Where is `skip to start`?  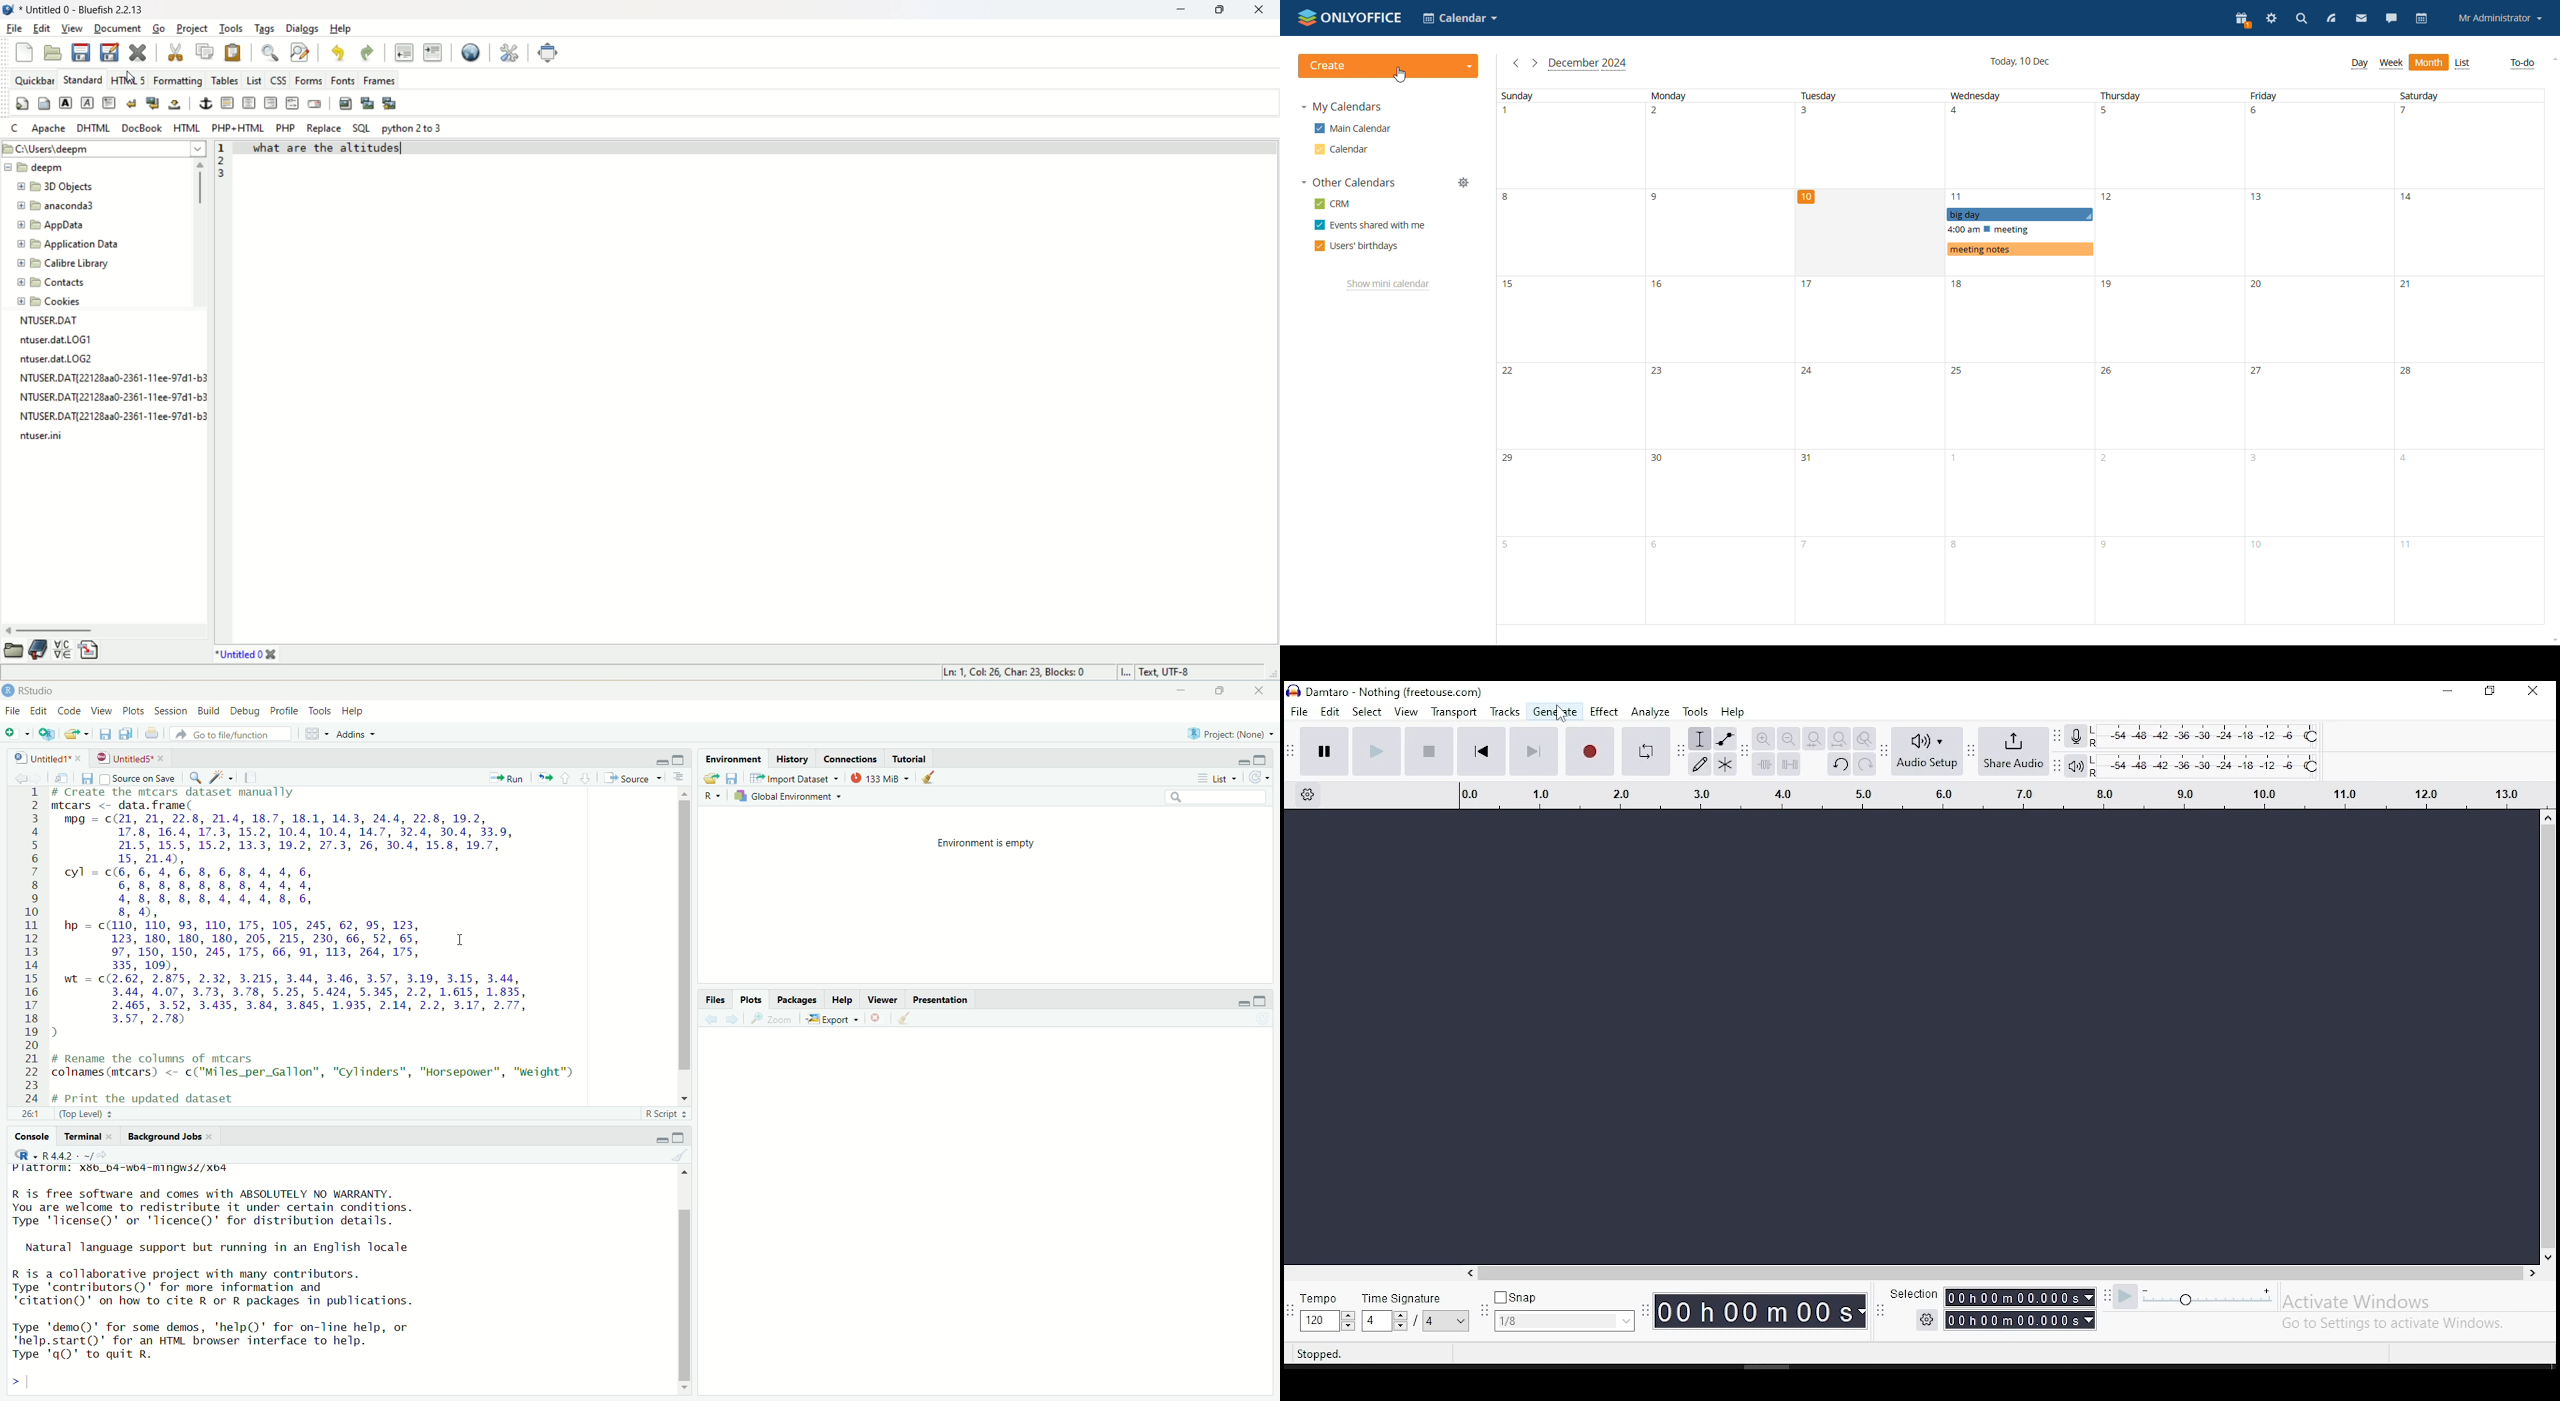 skip to start is located at coordinates (1481, 752).